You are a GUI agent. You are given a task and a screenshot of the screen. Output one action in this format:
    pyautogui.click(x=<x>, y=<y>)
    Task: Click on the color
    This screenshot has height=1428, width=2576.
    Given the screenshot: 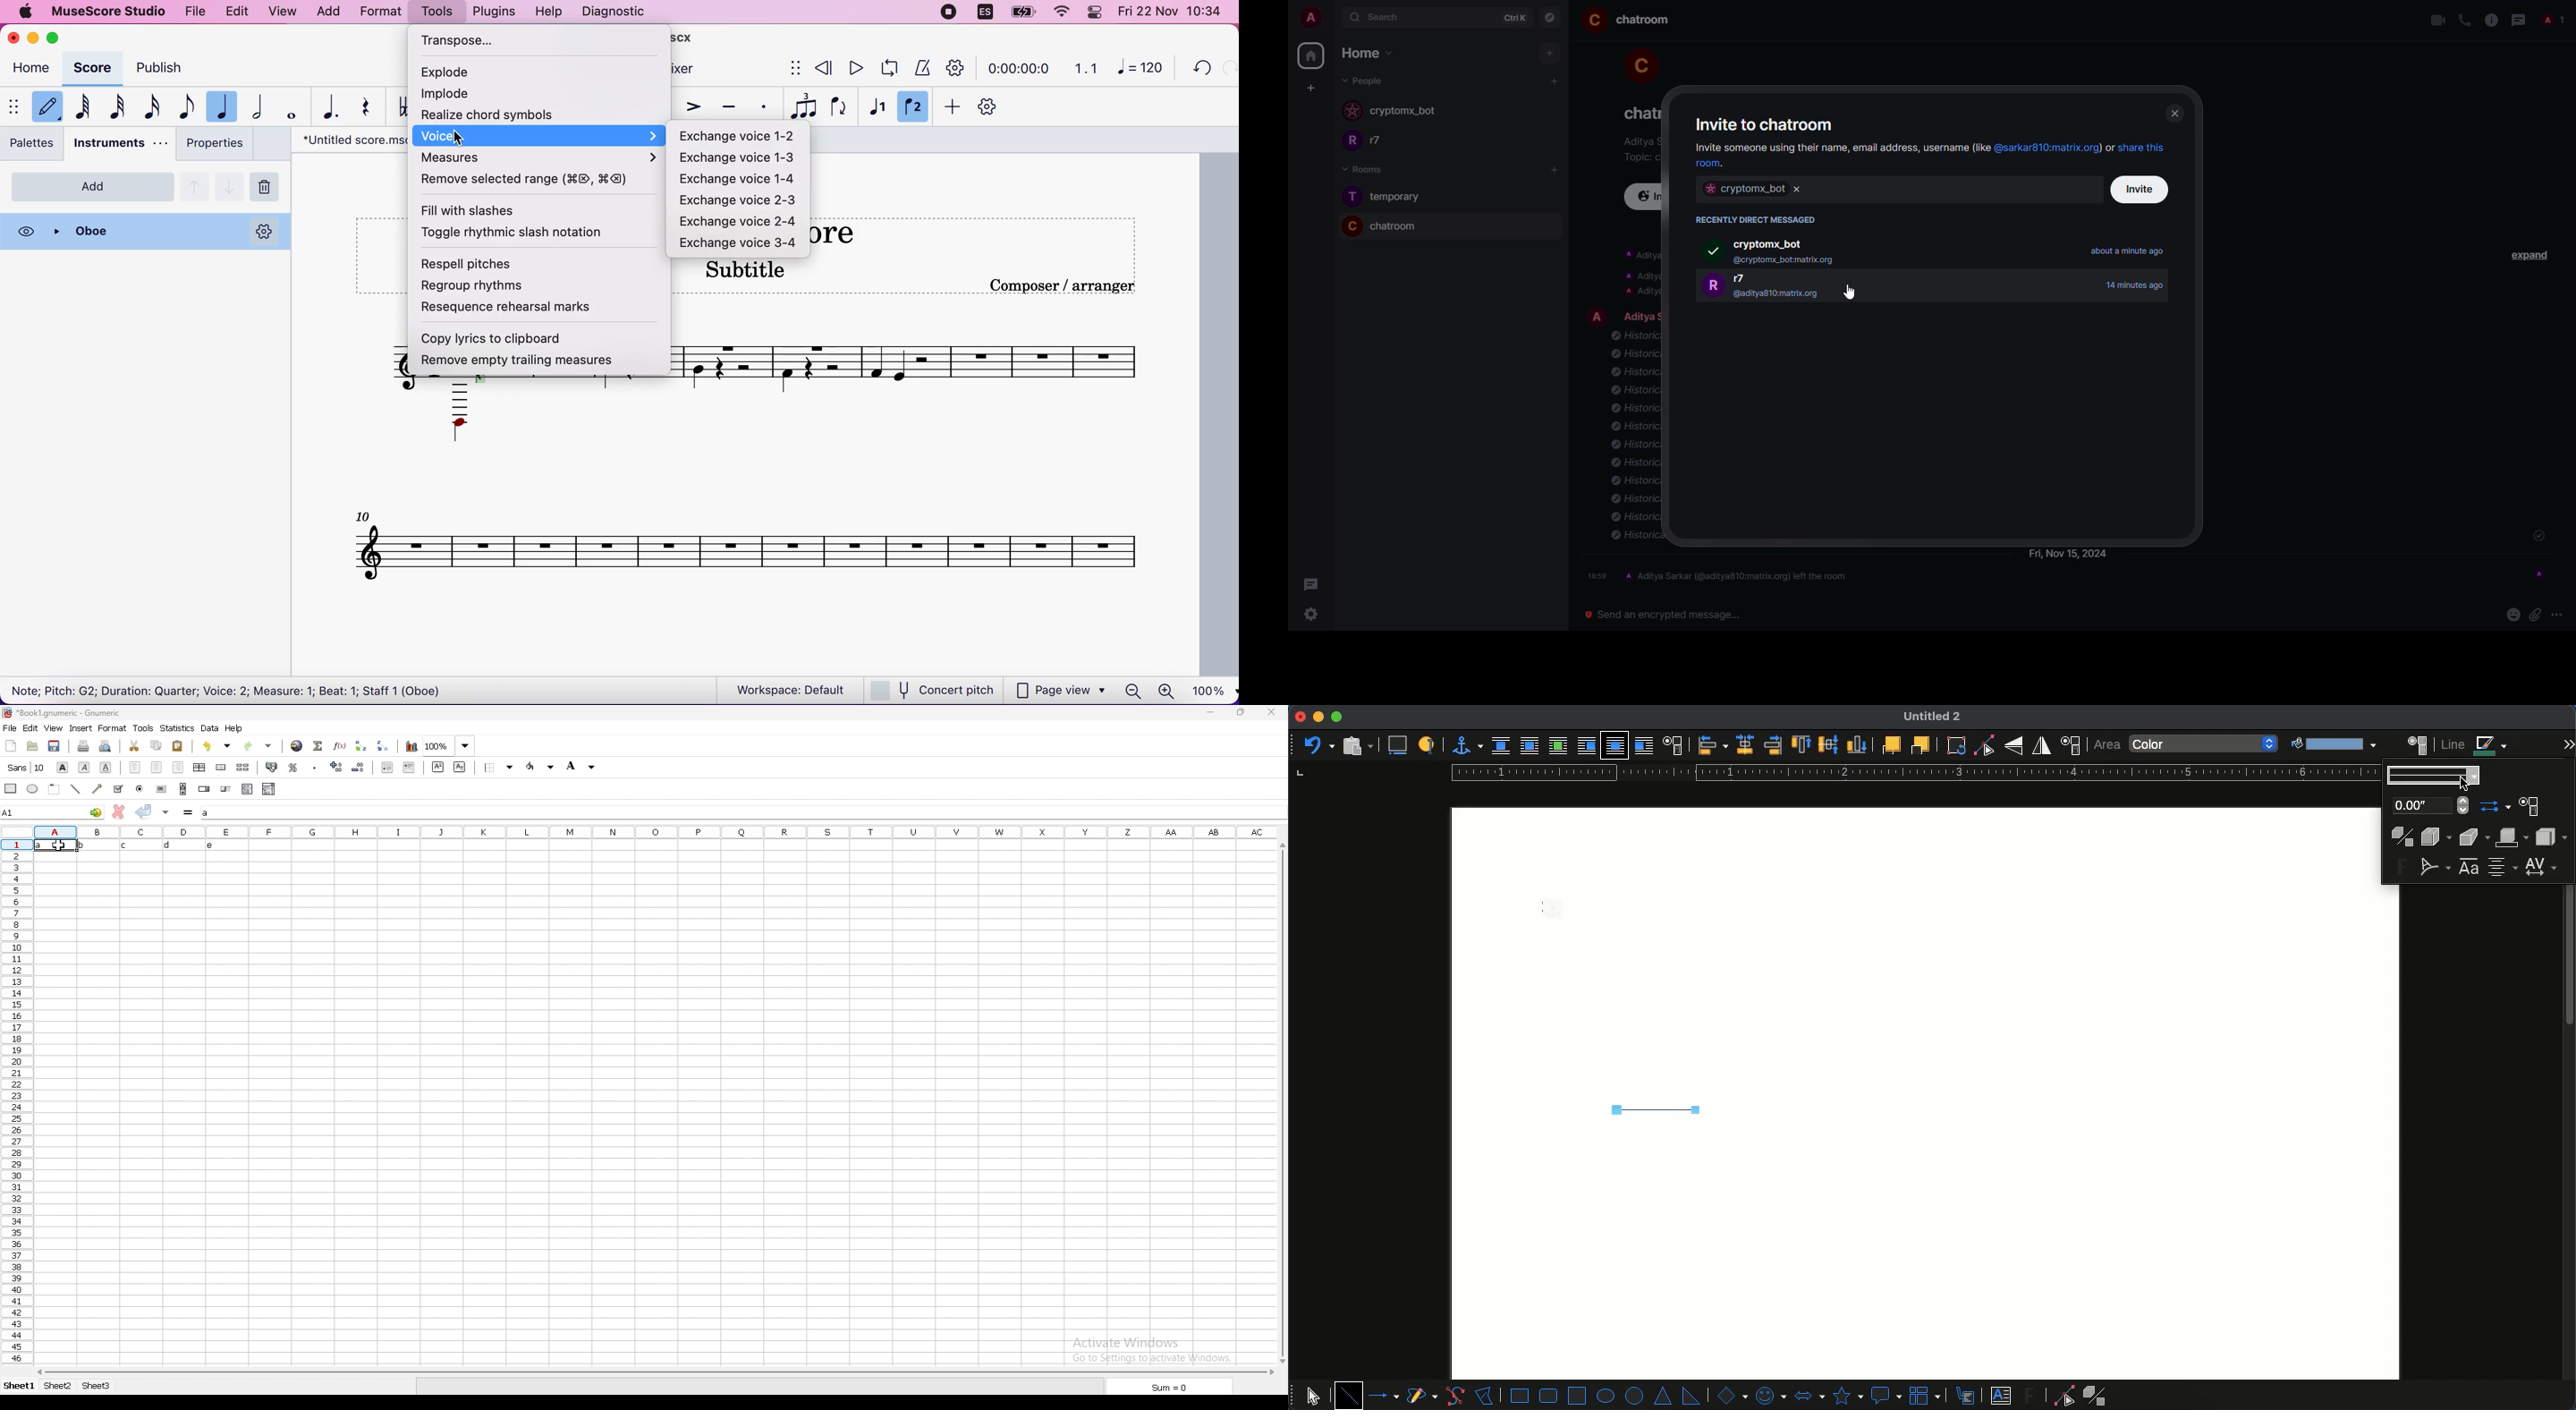 What is the action you would take?
    pyautogui.click(x=2205, y=744)
    